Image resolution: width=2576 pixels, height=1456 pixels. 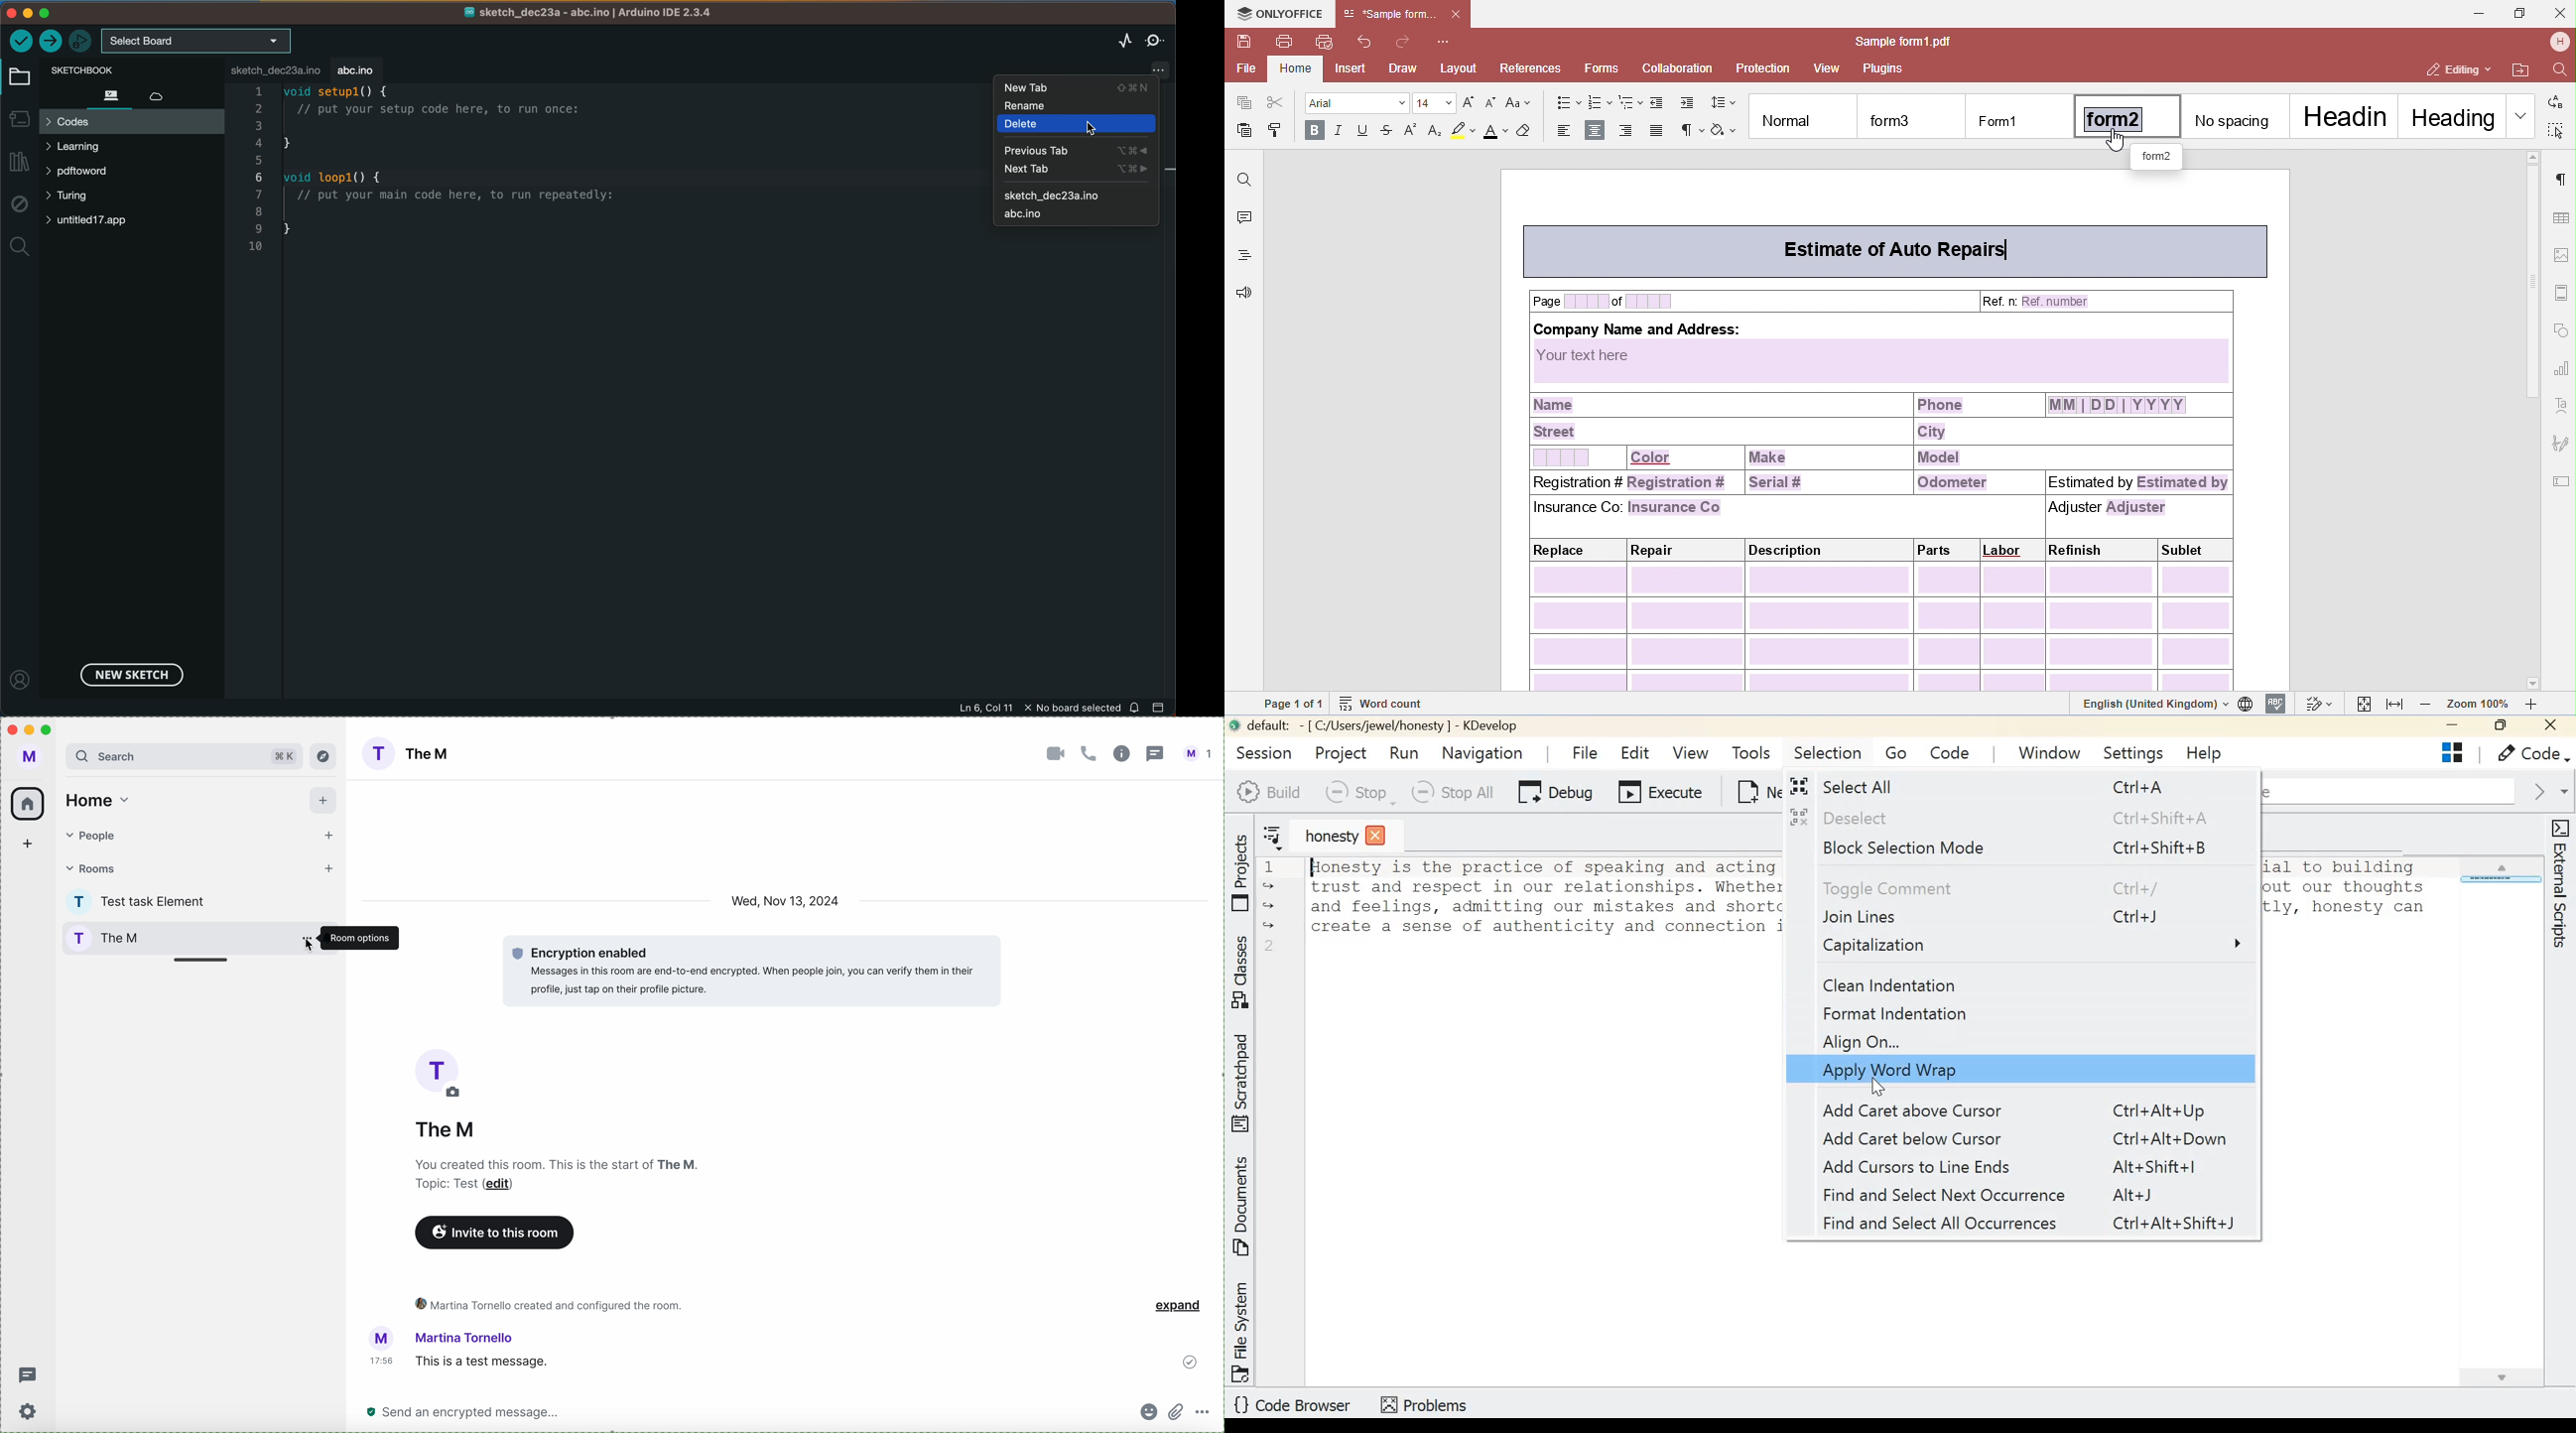 What do you see at coordinates (323, 756) in the screenshot?
I see `explore` at bounding box center [323, 756].